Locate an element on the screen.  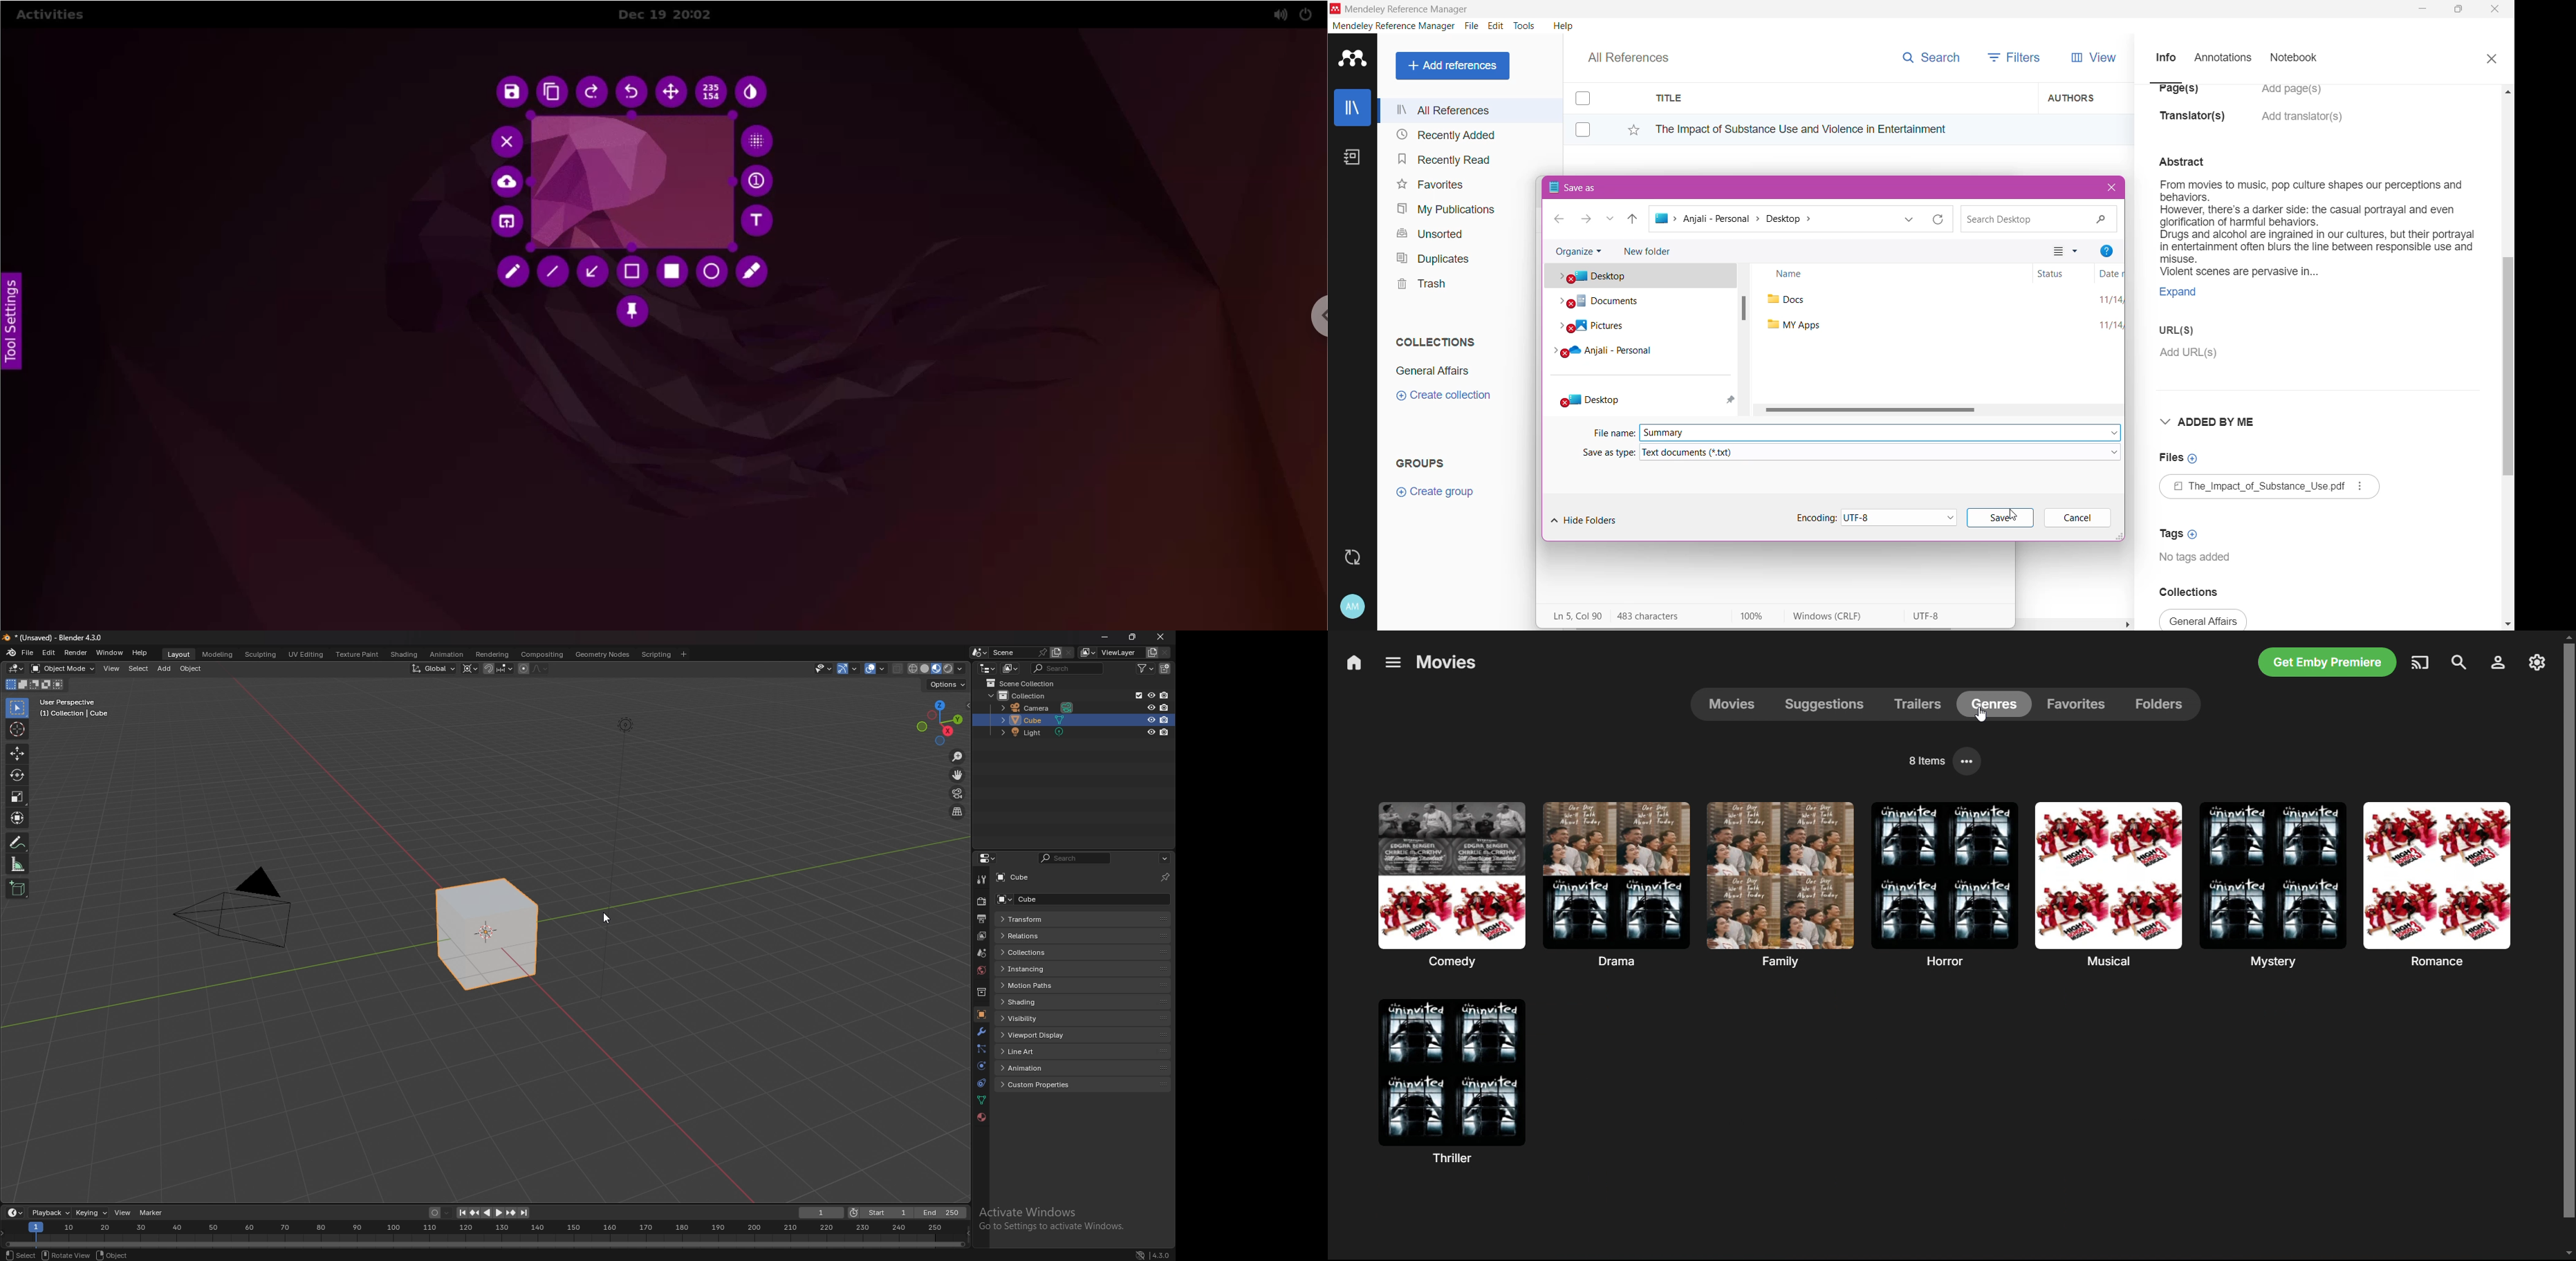
Click to Save File is located at coordinates (2000, 518).